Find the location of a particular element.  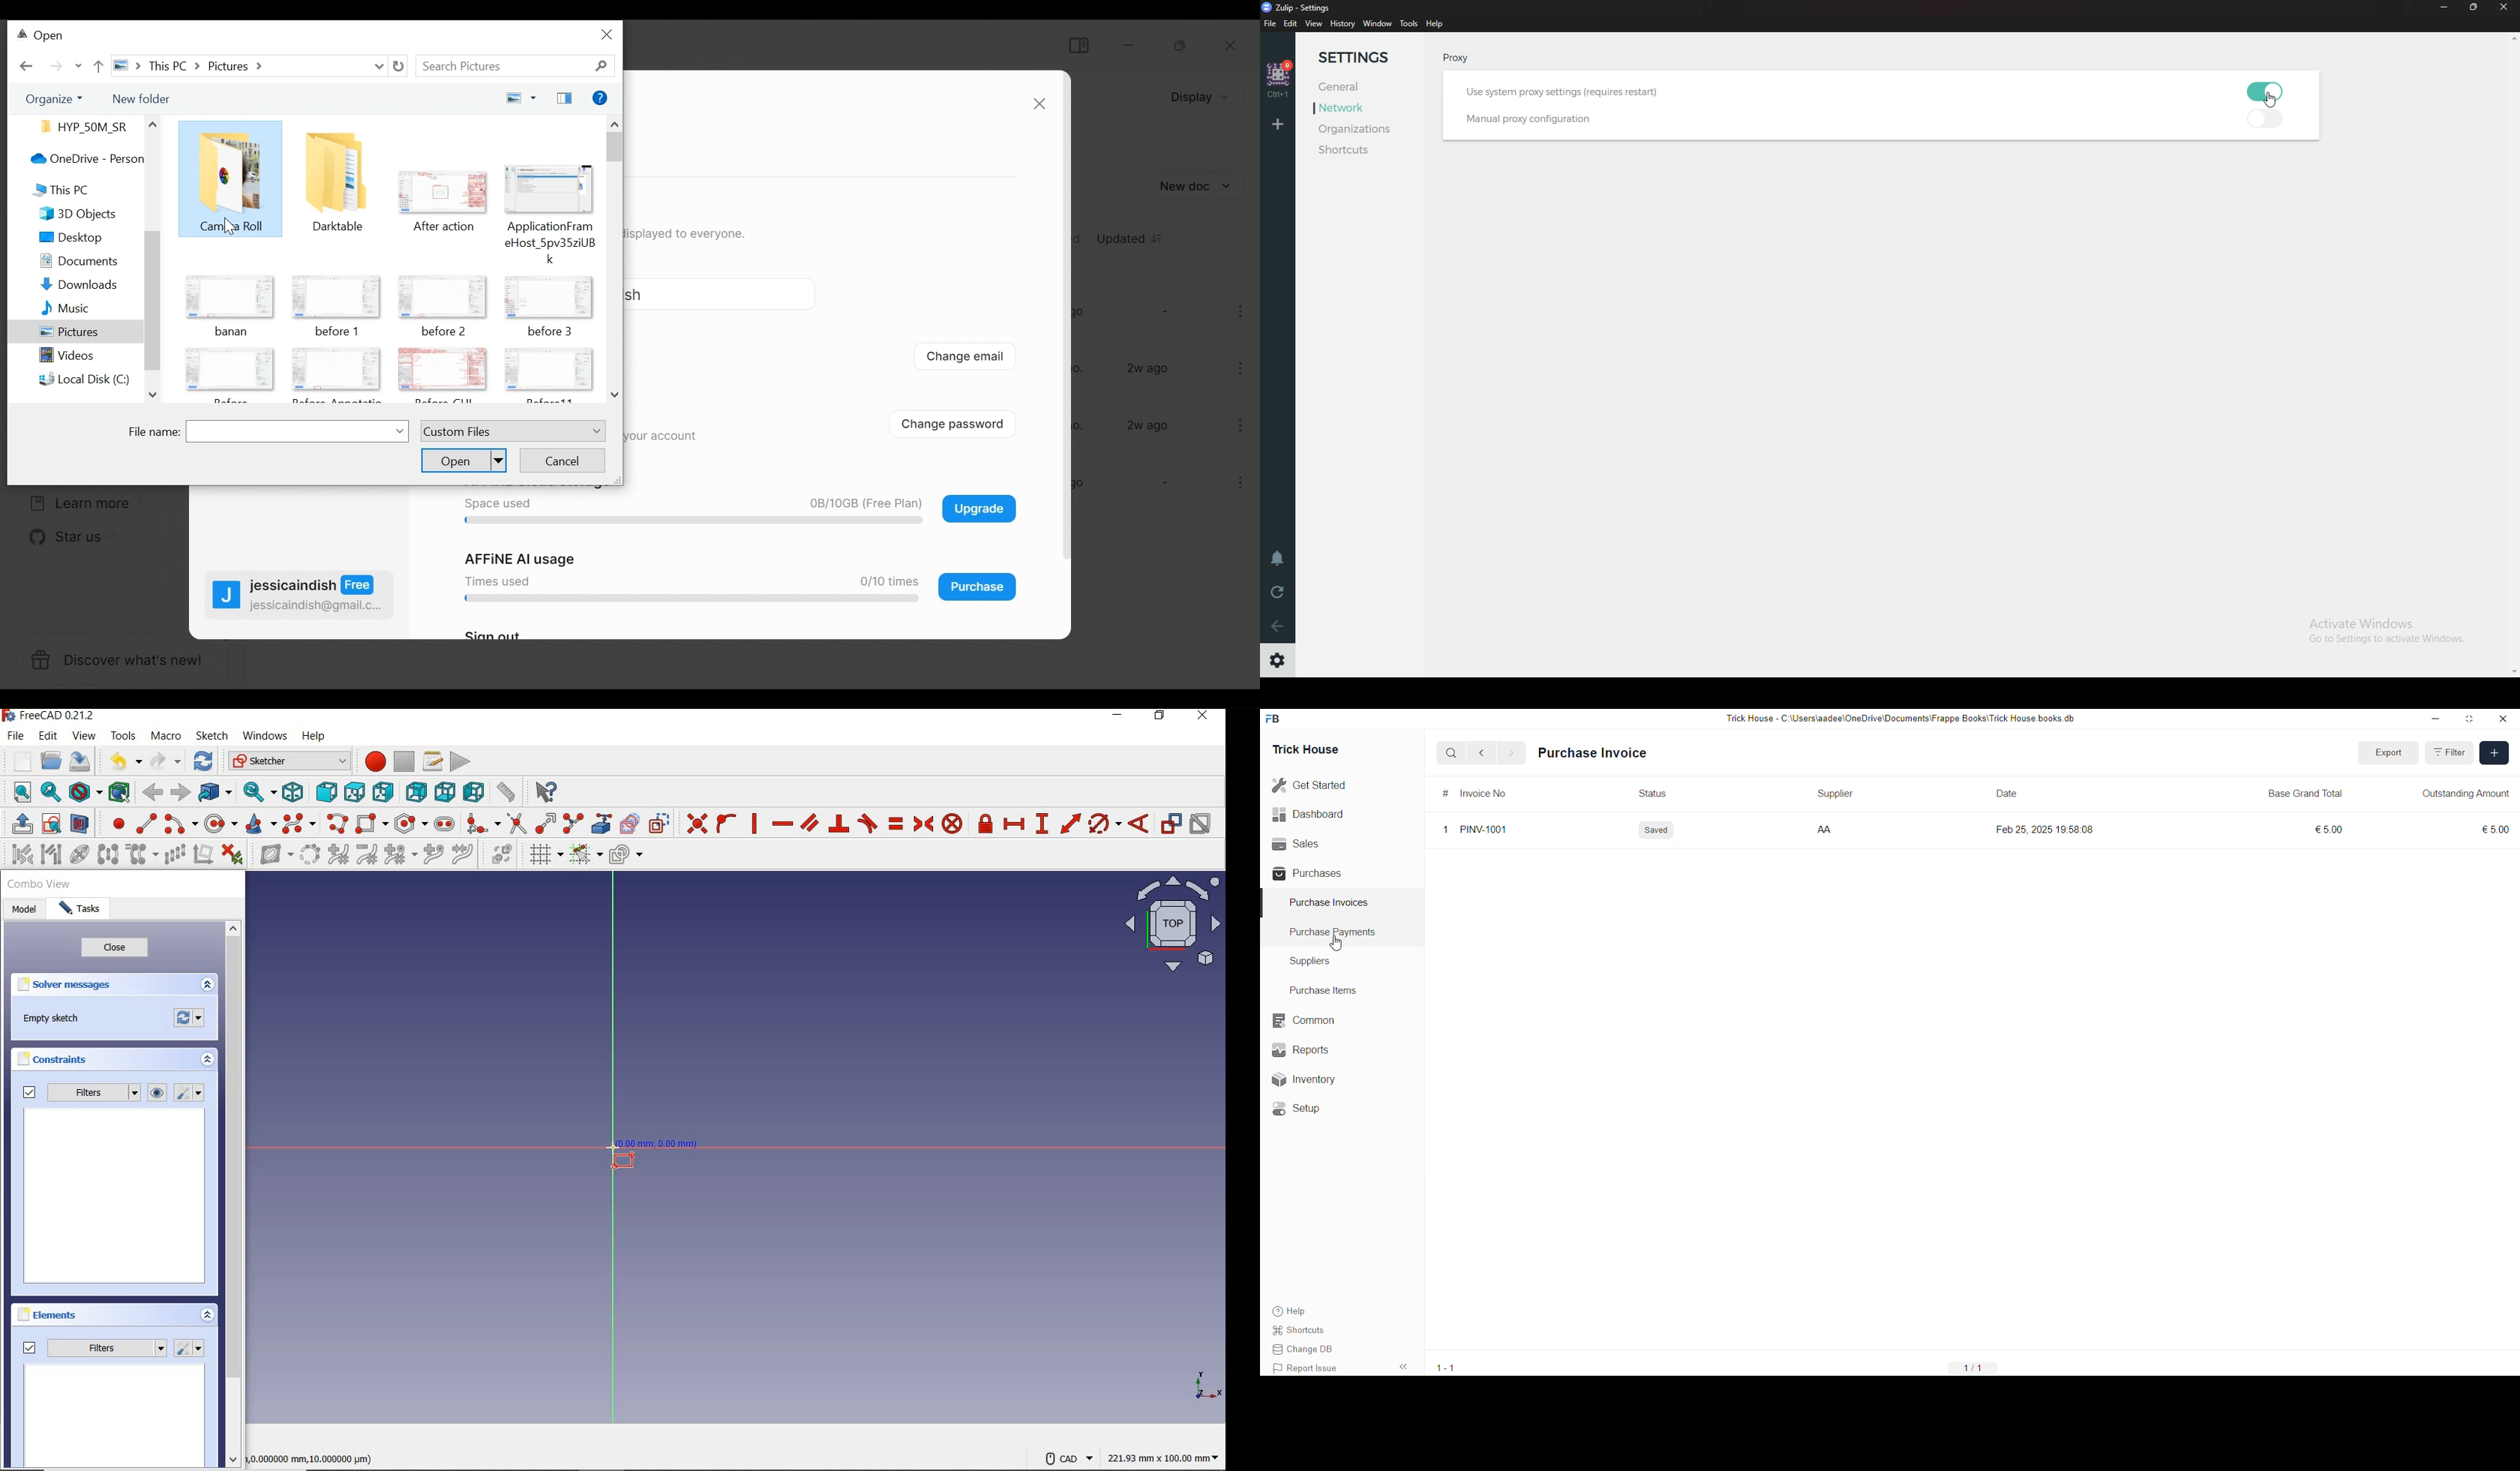

Change DB is located at coordinates (1310, 1350).